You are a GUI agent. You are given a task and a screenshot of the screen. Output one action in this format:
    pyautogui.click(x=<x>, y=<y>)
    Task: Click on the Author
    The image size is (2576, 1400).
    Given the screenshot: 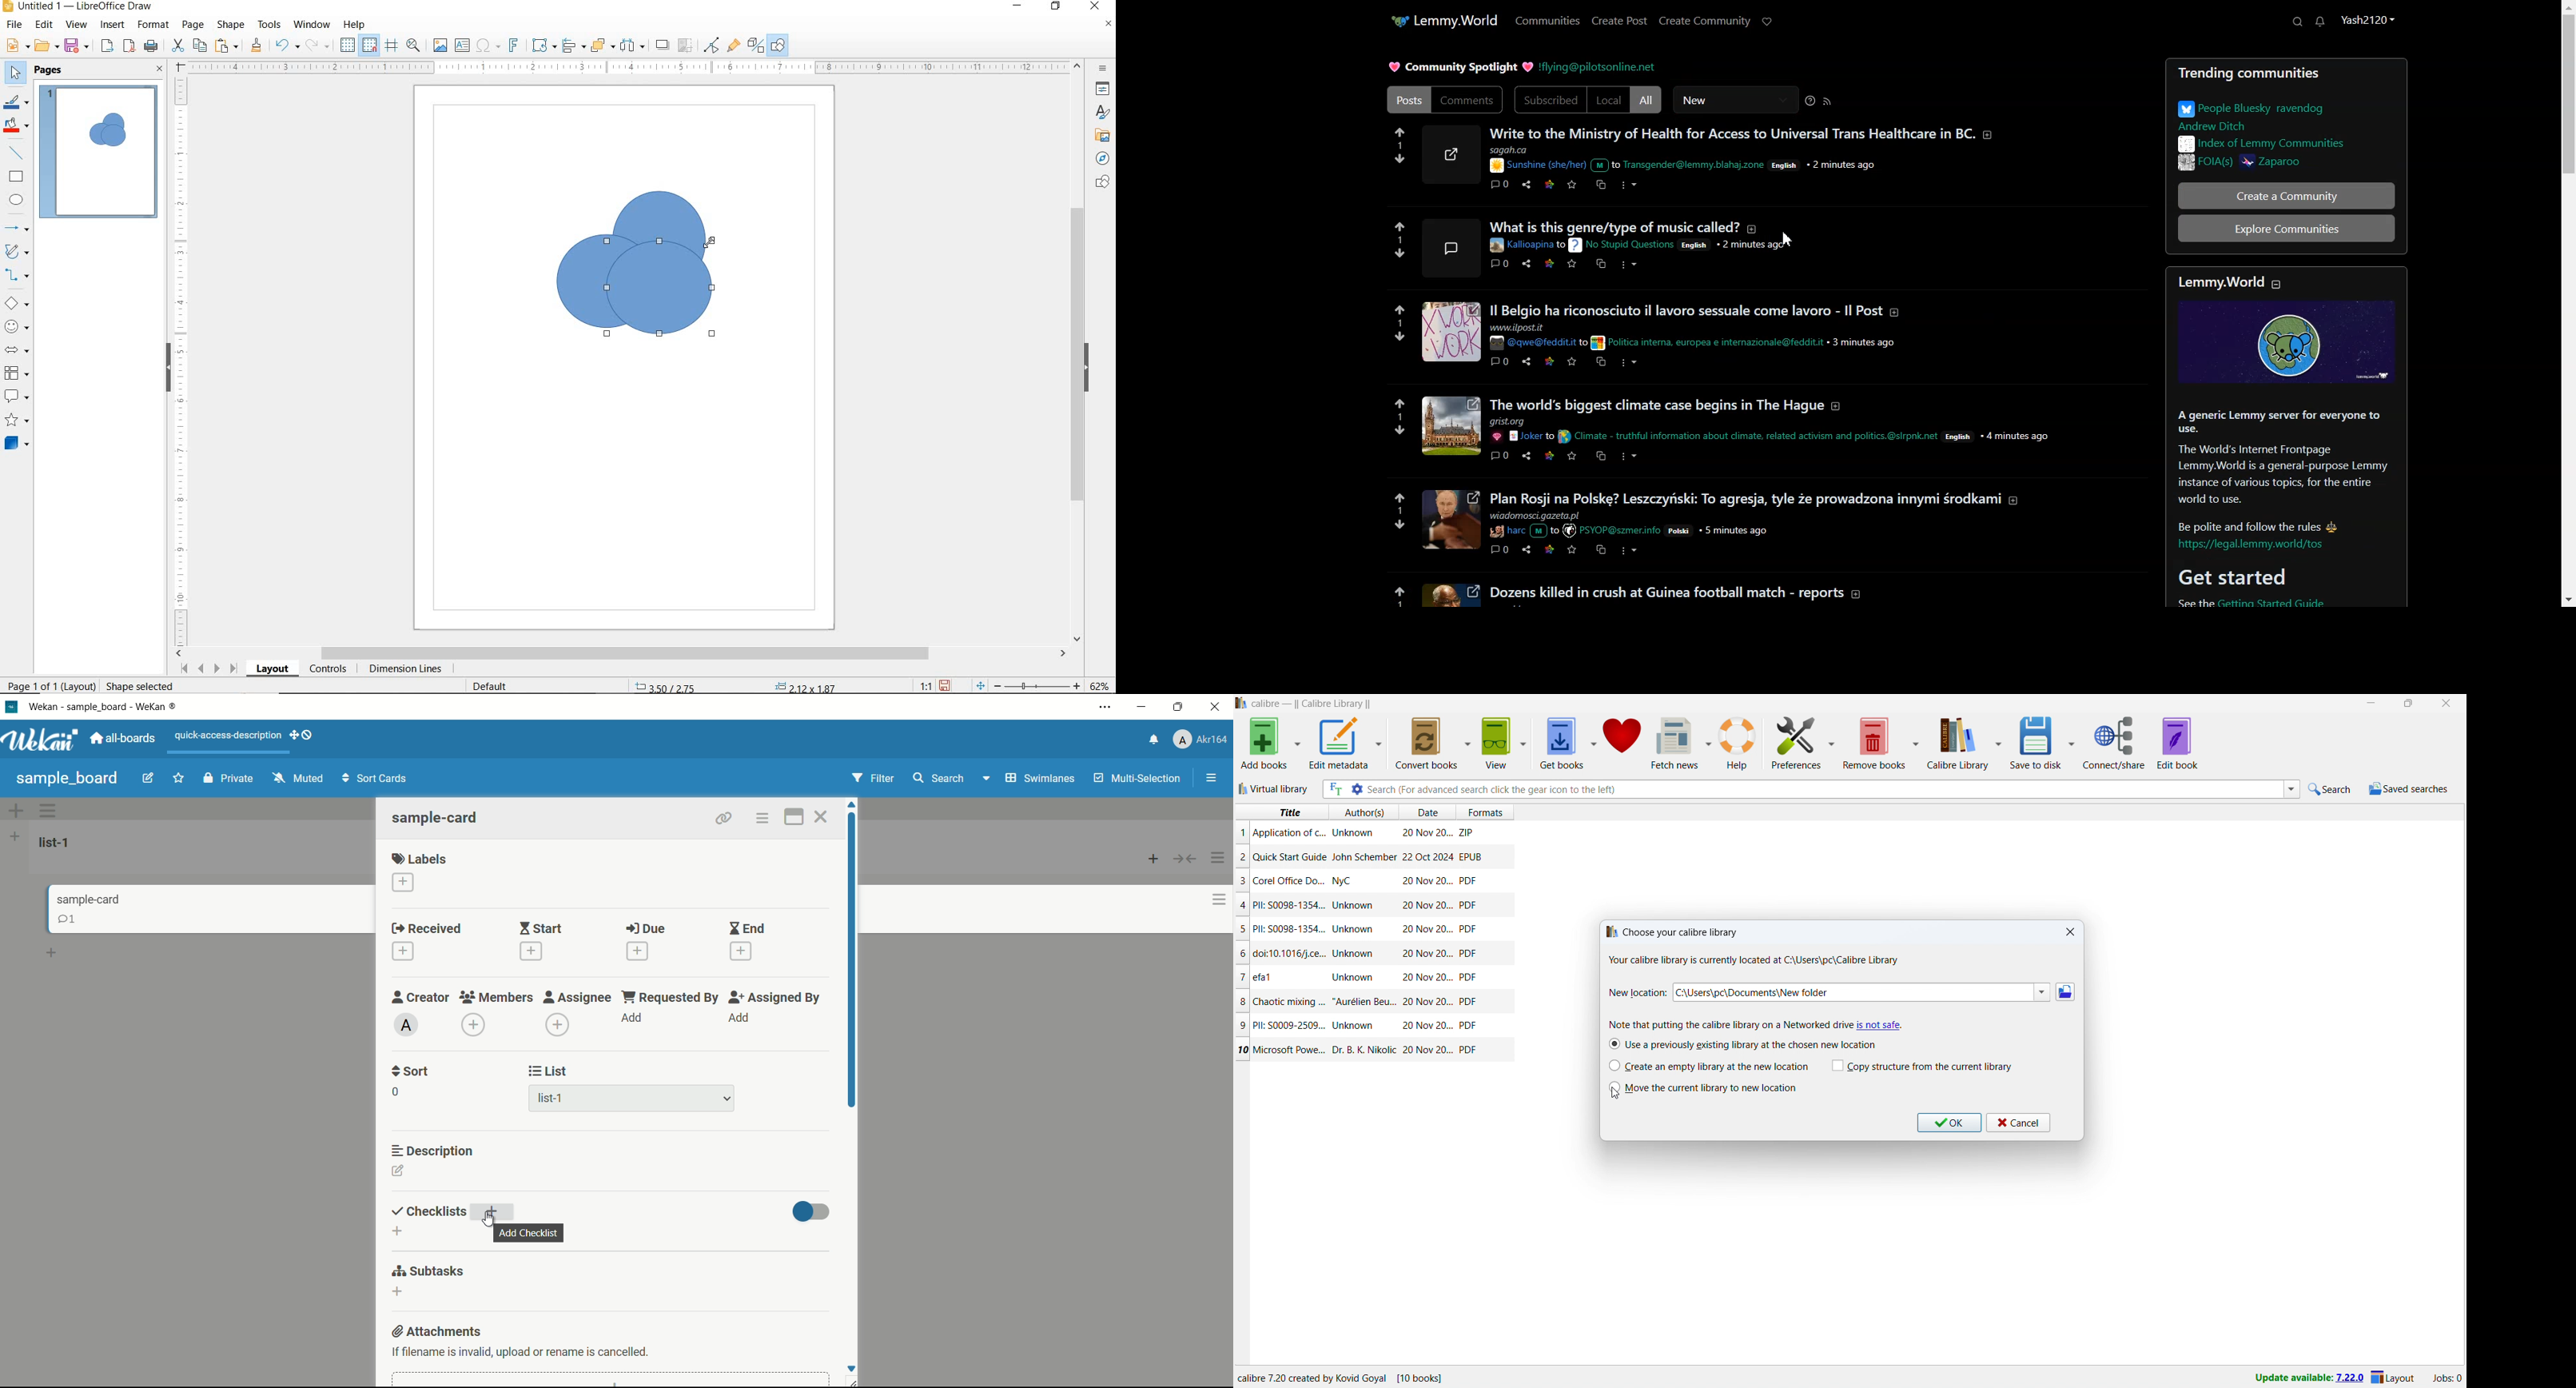 What is the action you would take?
    pyautogui.click(x=1353, y=976)
    